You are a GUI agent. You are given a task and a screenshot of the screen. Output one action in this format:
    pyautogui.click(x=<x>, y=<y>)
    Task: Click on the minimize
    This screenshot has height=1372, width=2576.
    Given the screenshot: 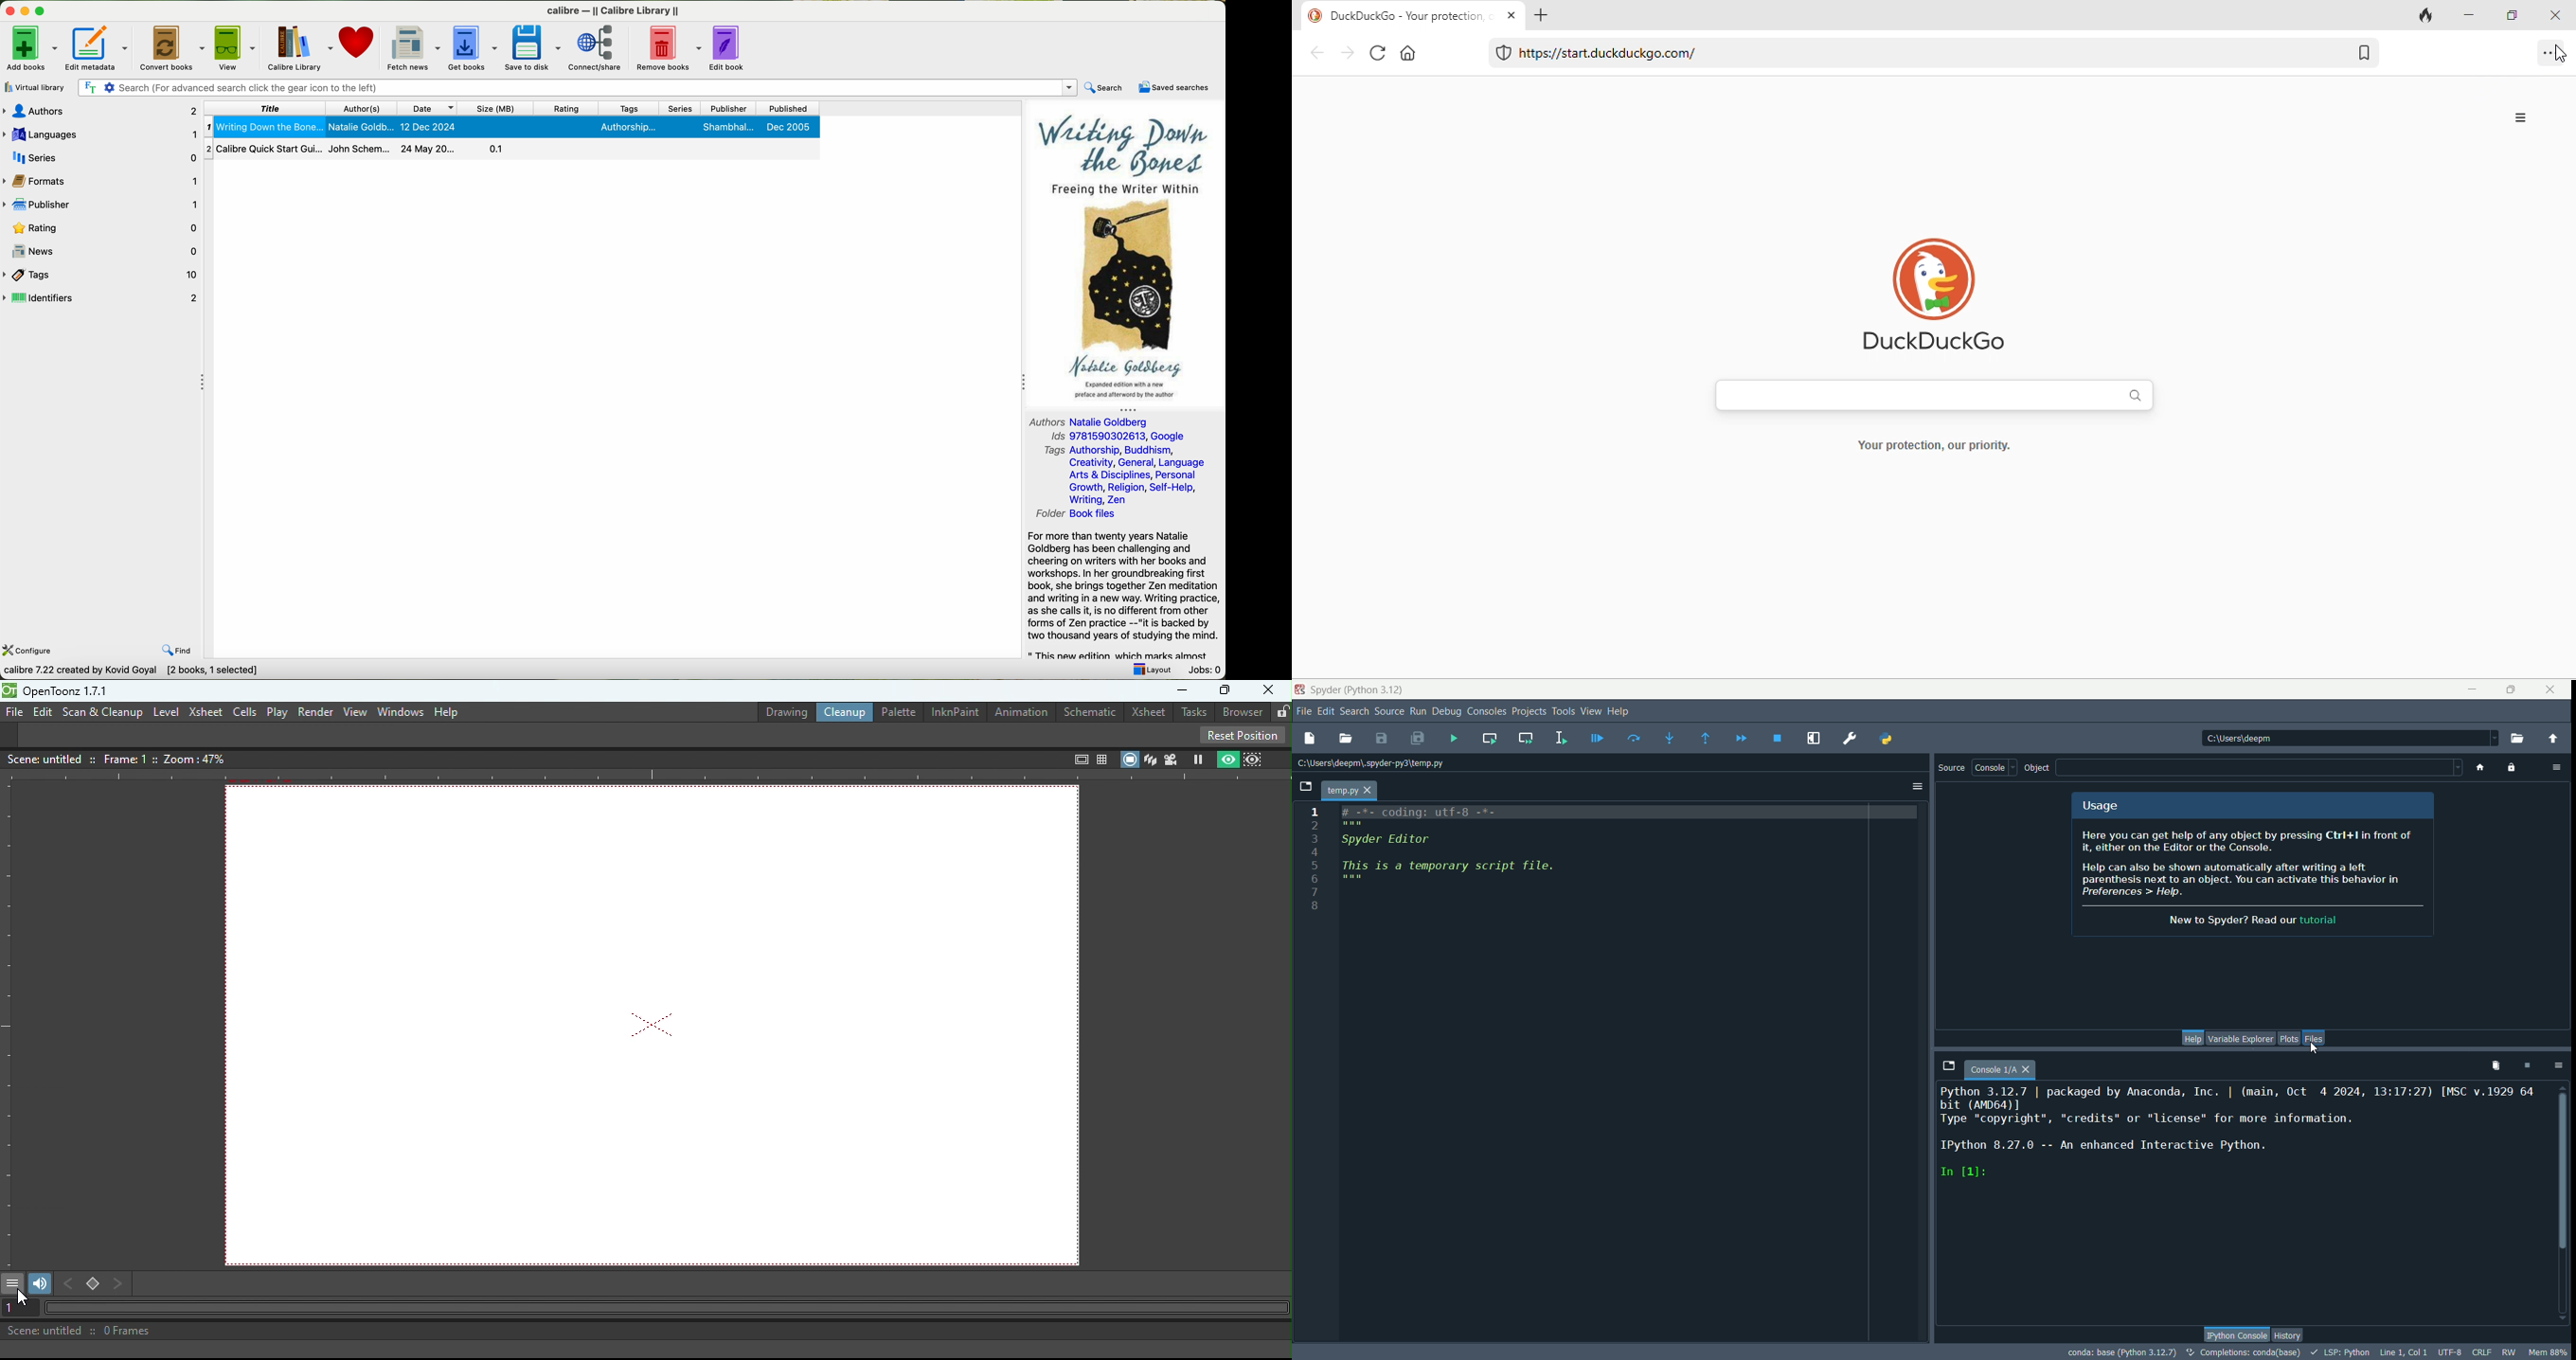 What is the action you would take?
    pyautogui.click(x=2477, y=689)
    